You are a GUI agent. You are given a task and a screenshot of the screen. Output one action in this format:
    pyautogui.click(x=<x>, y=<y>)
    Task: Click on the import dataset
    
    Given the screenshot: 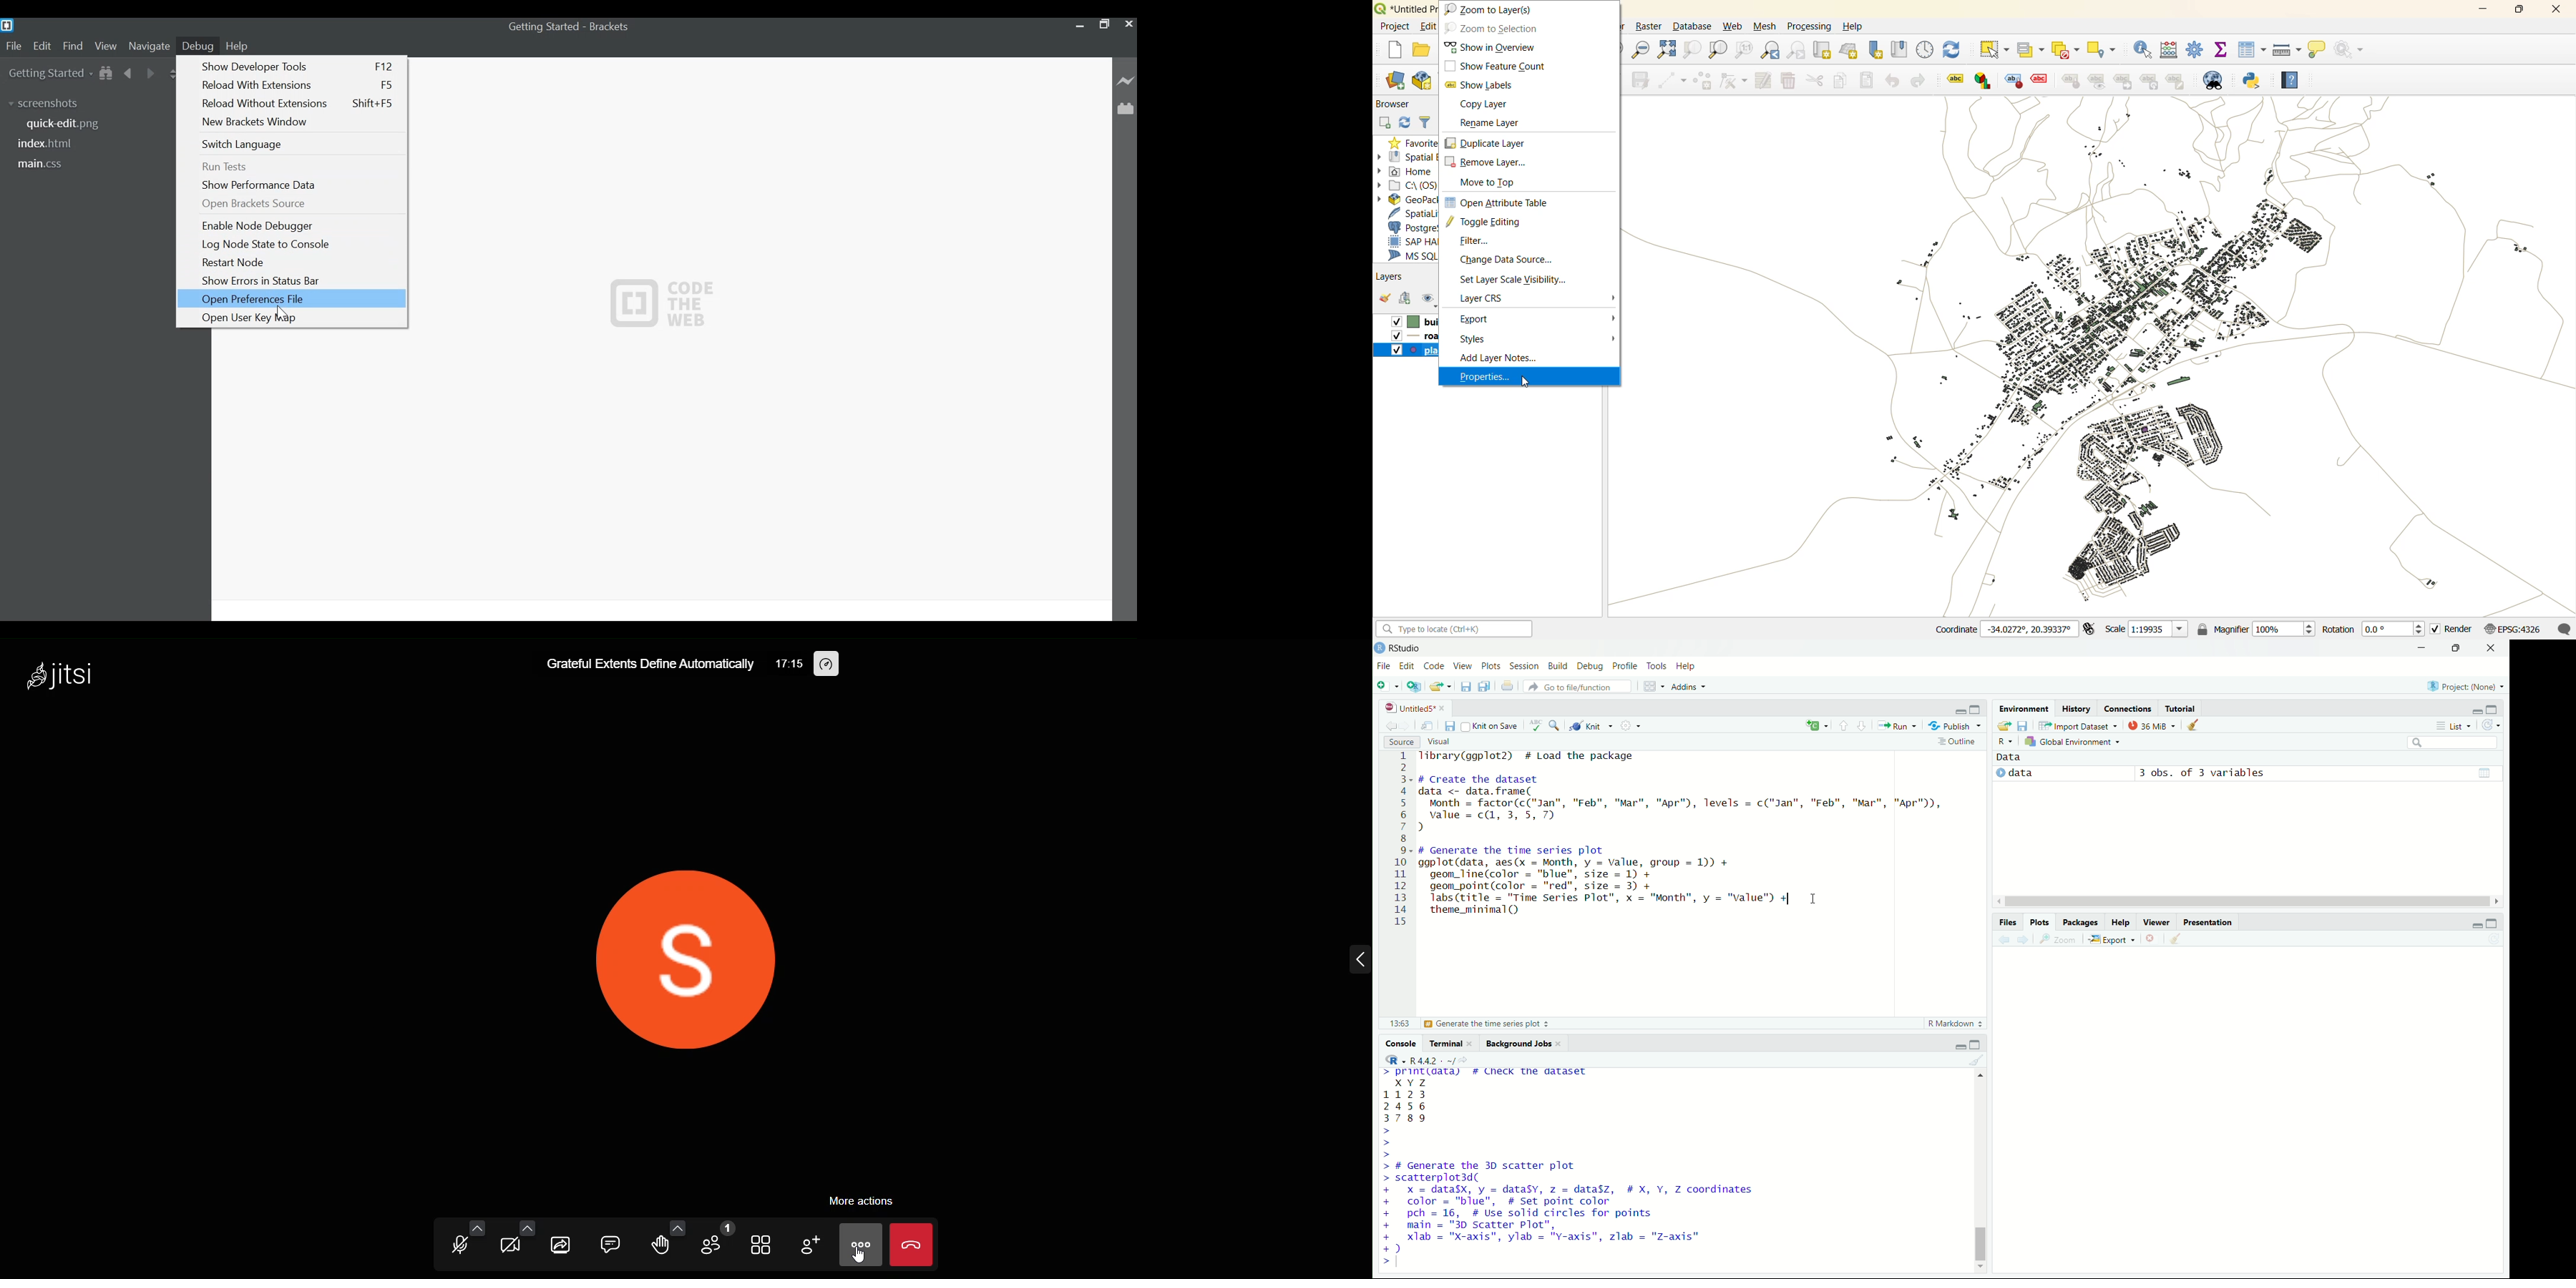 What is the action you would take?
    pyautogui.click(x=2078, y=725)
    